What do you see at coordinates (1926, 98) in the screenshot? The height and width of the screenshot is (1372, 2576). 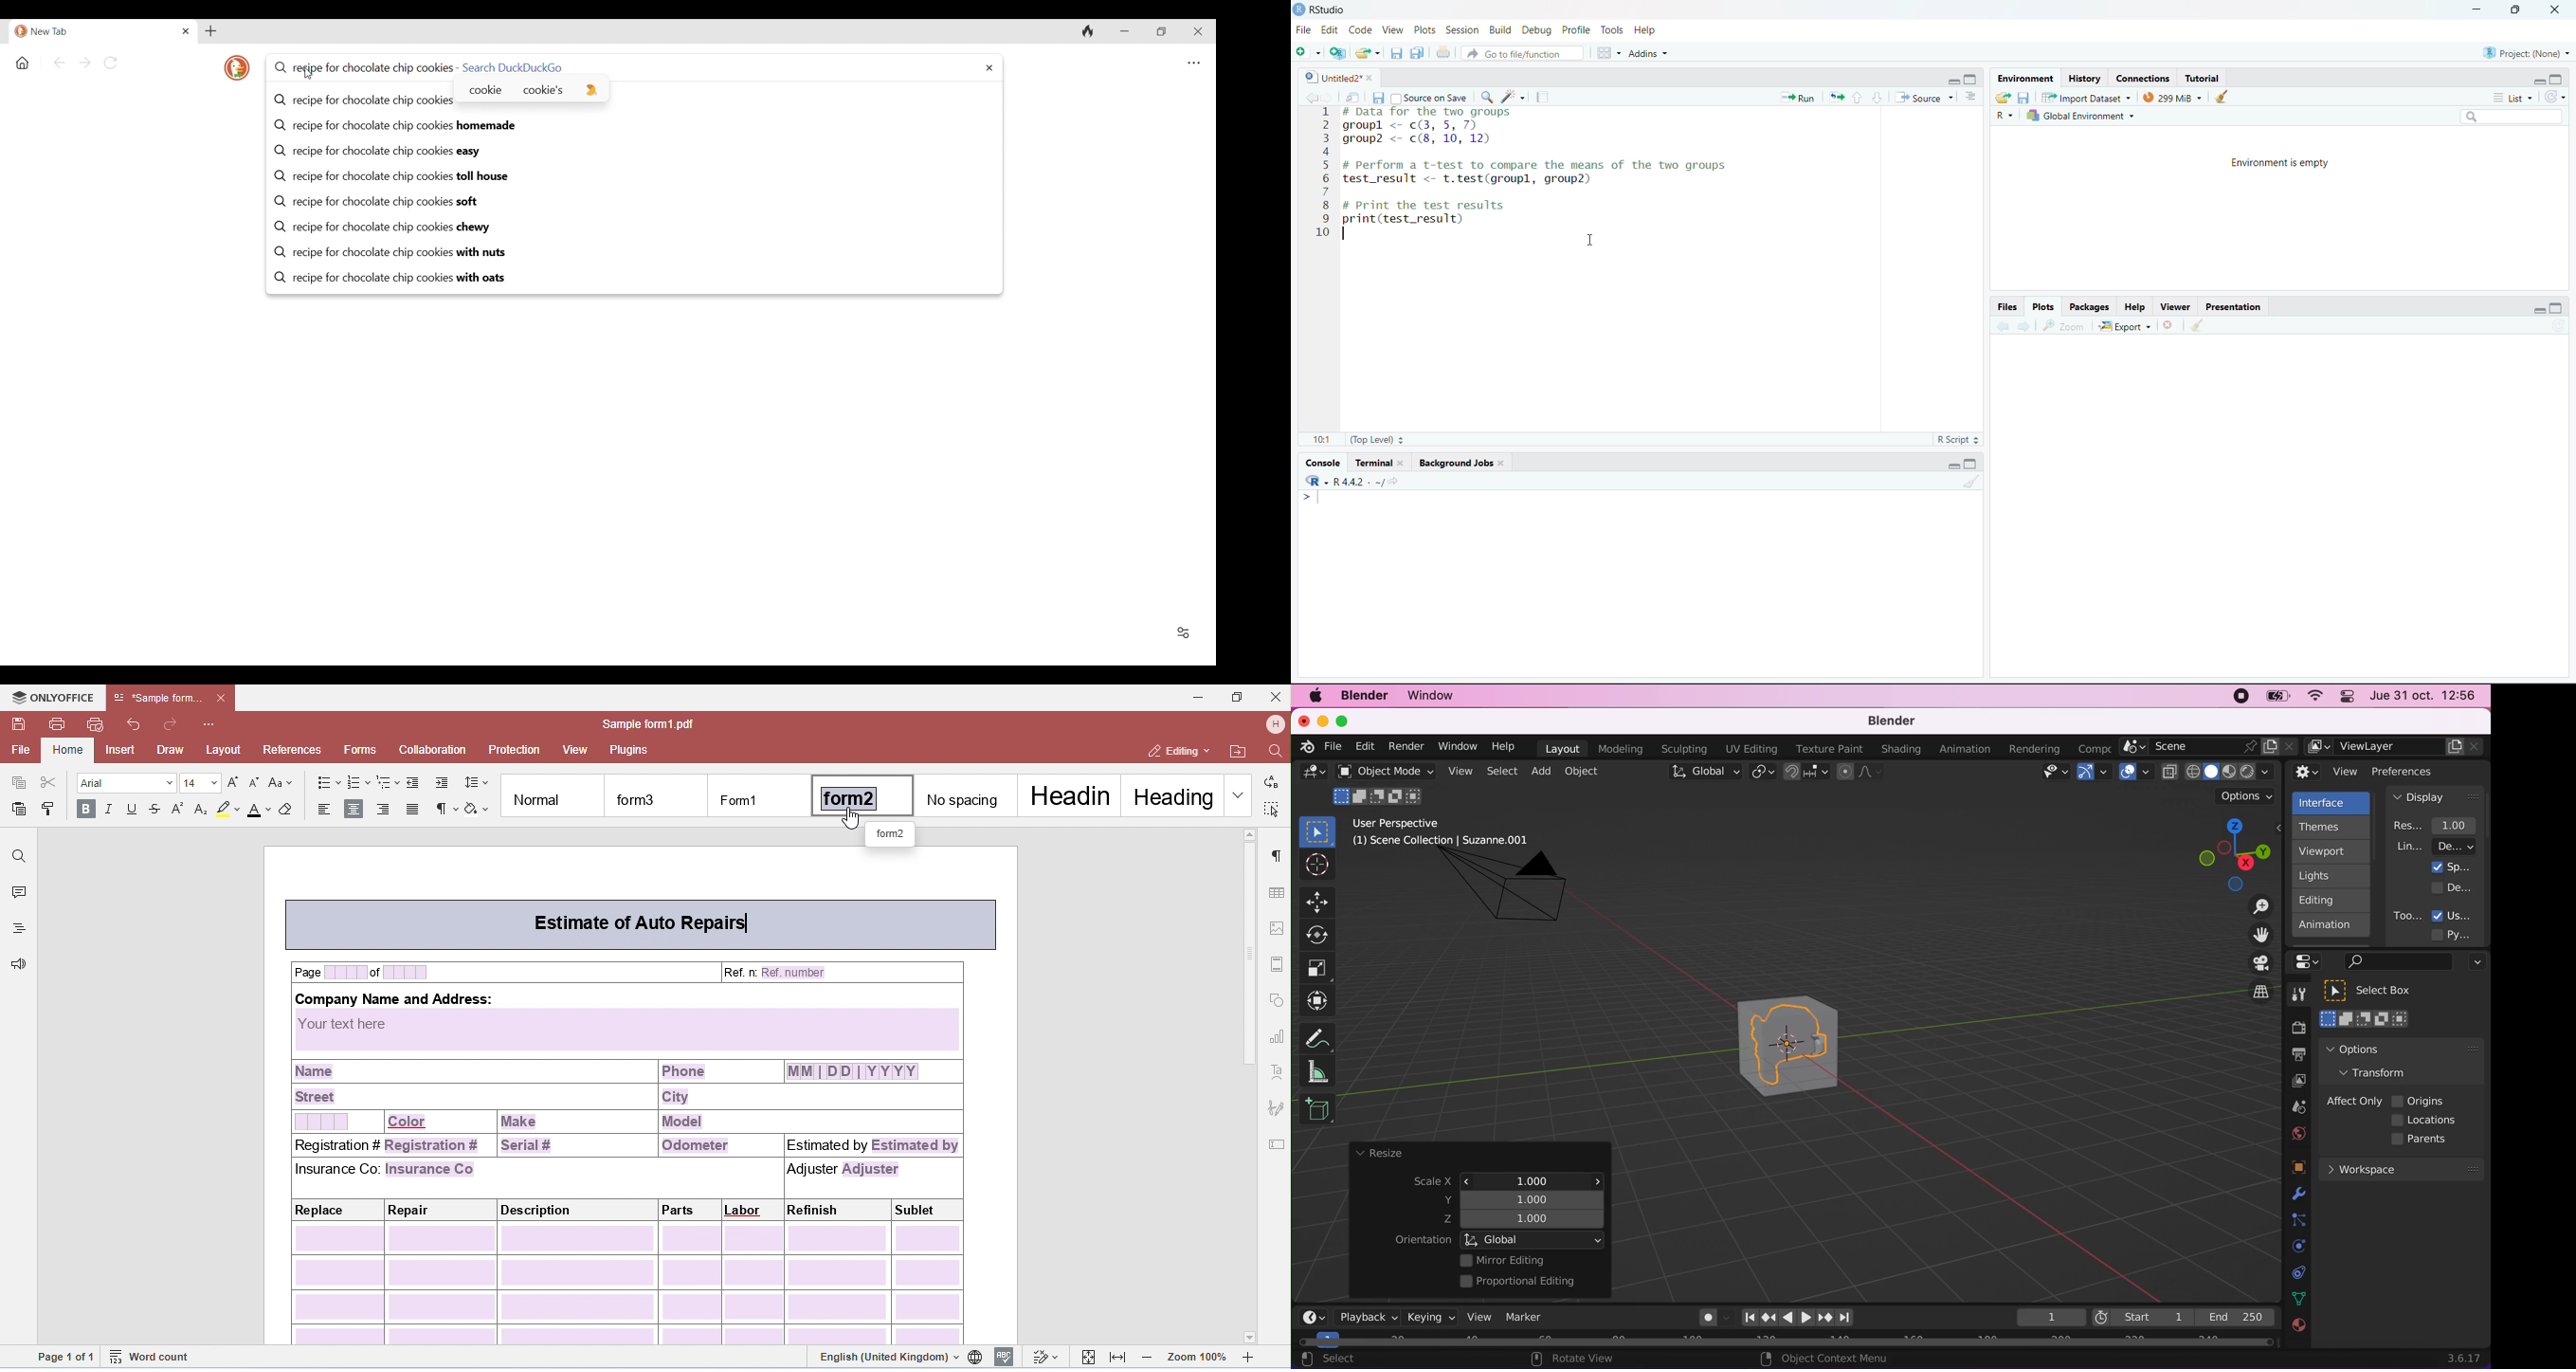 I see `source` at bounding box center [1926, 98].